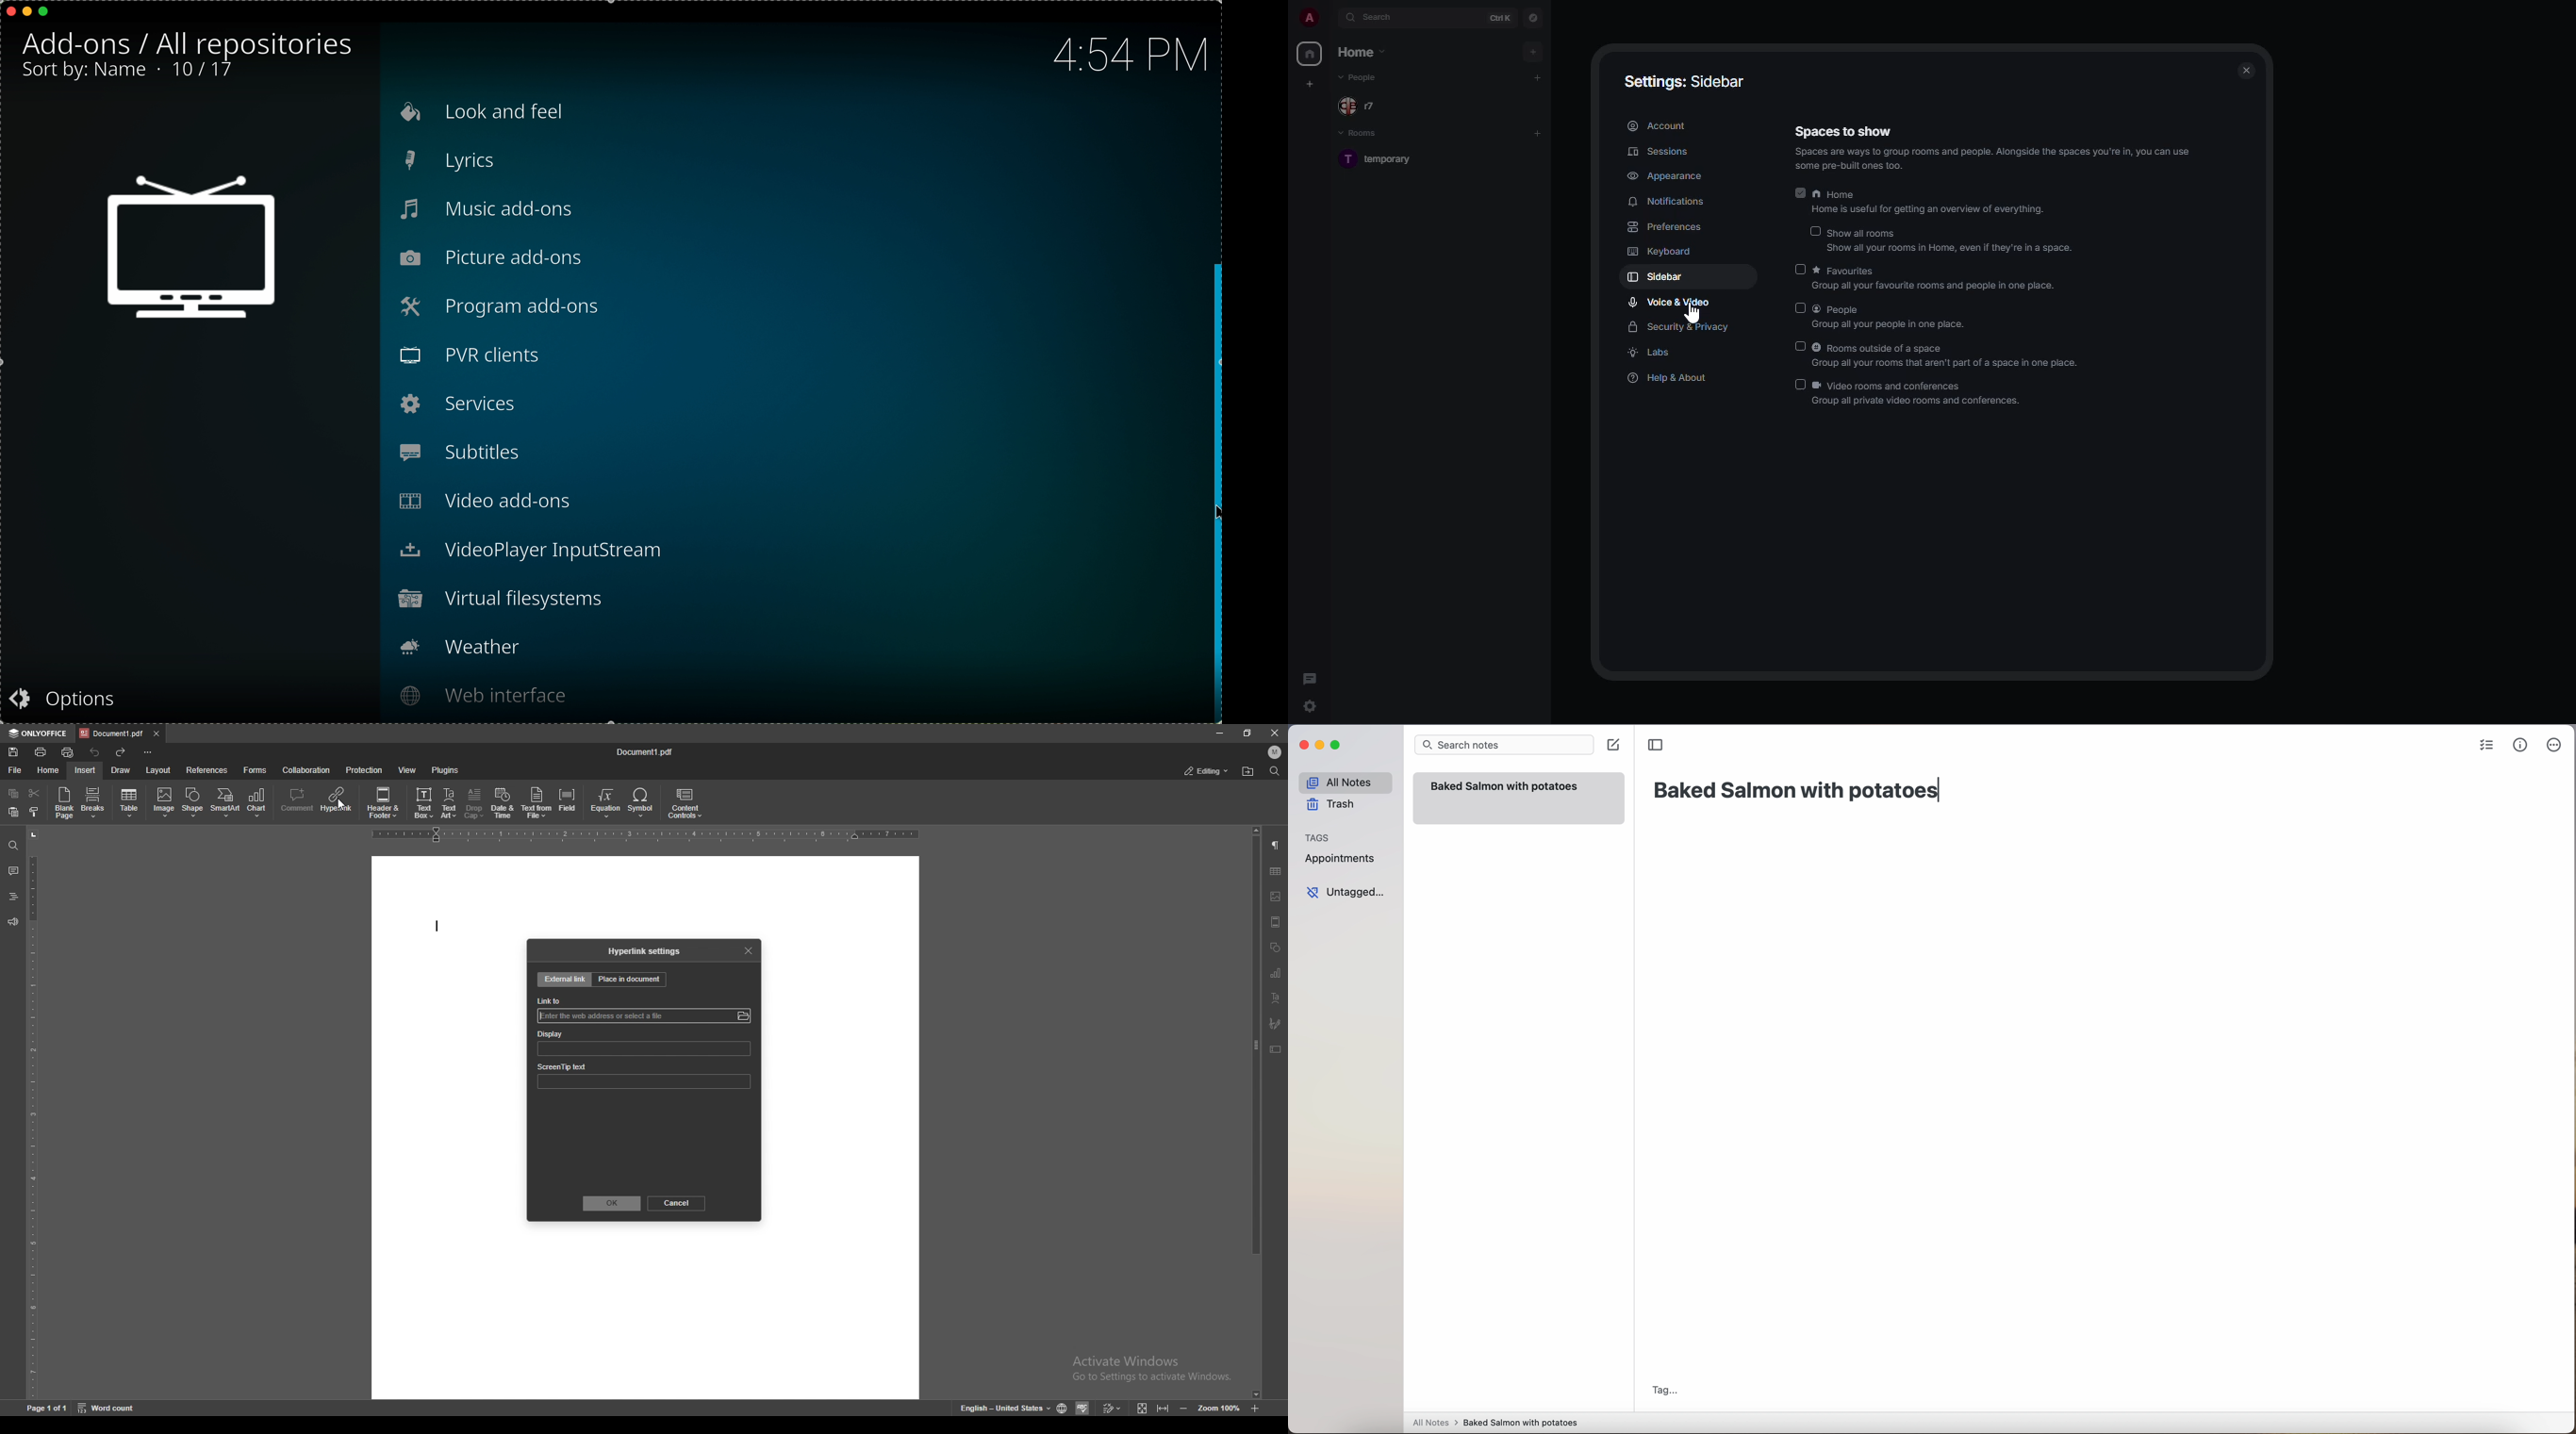  I want to click on weather, so click(467, 647).